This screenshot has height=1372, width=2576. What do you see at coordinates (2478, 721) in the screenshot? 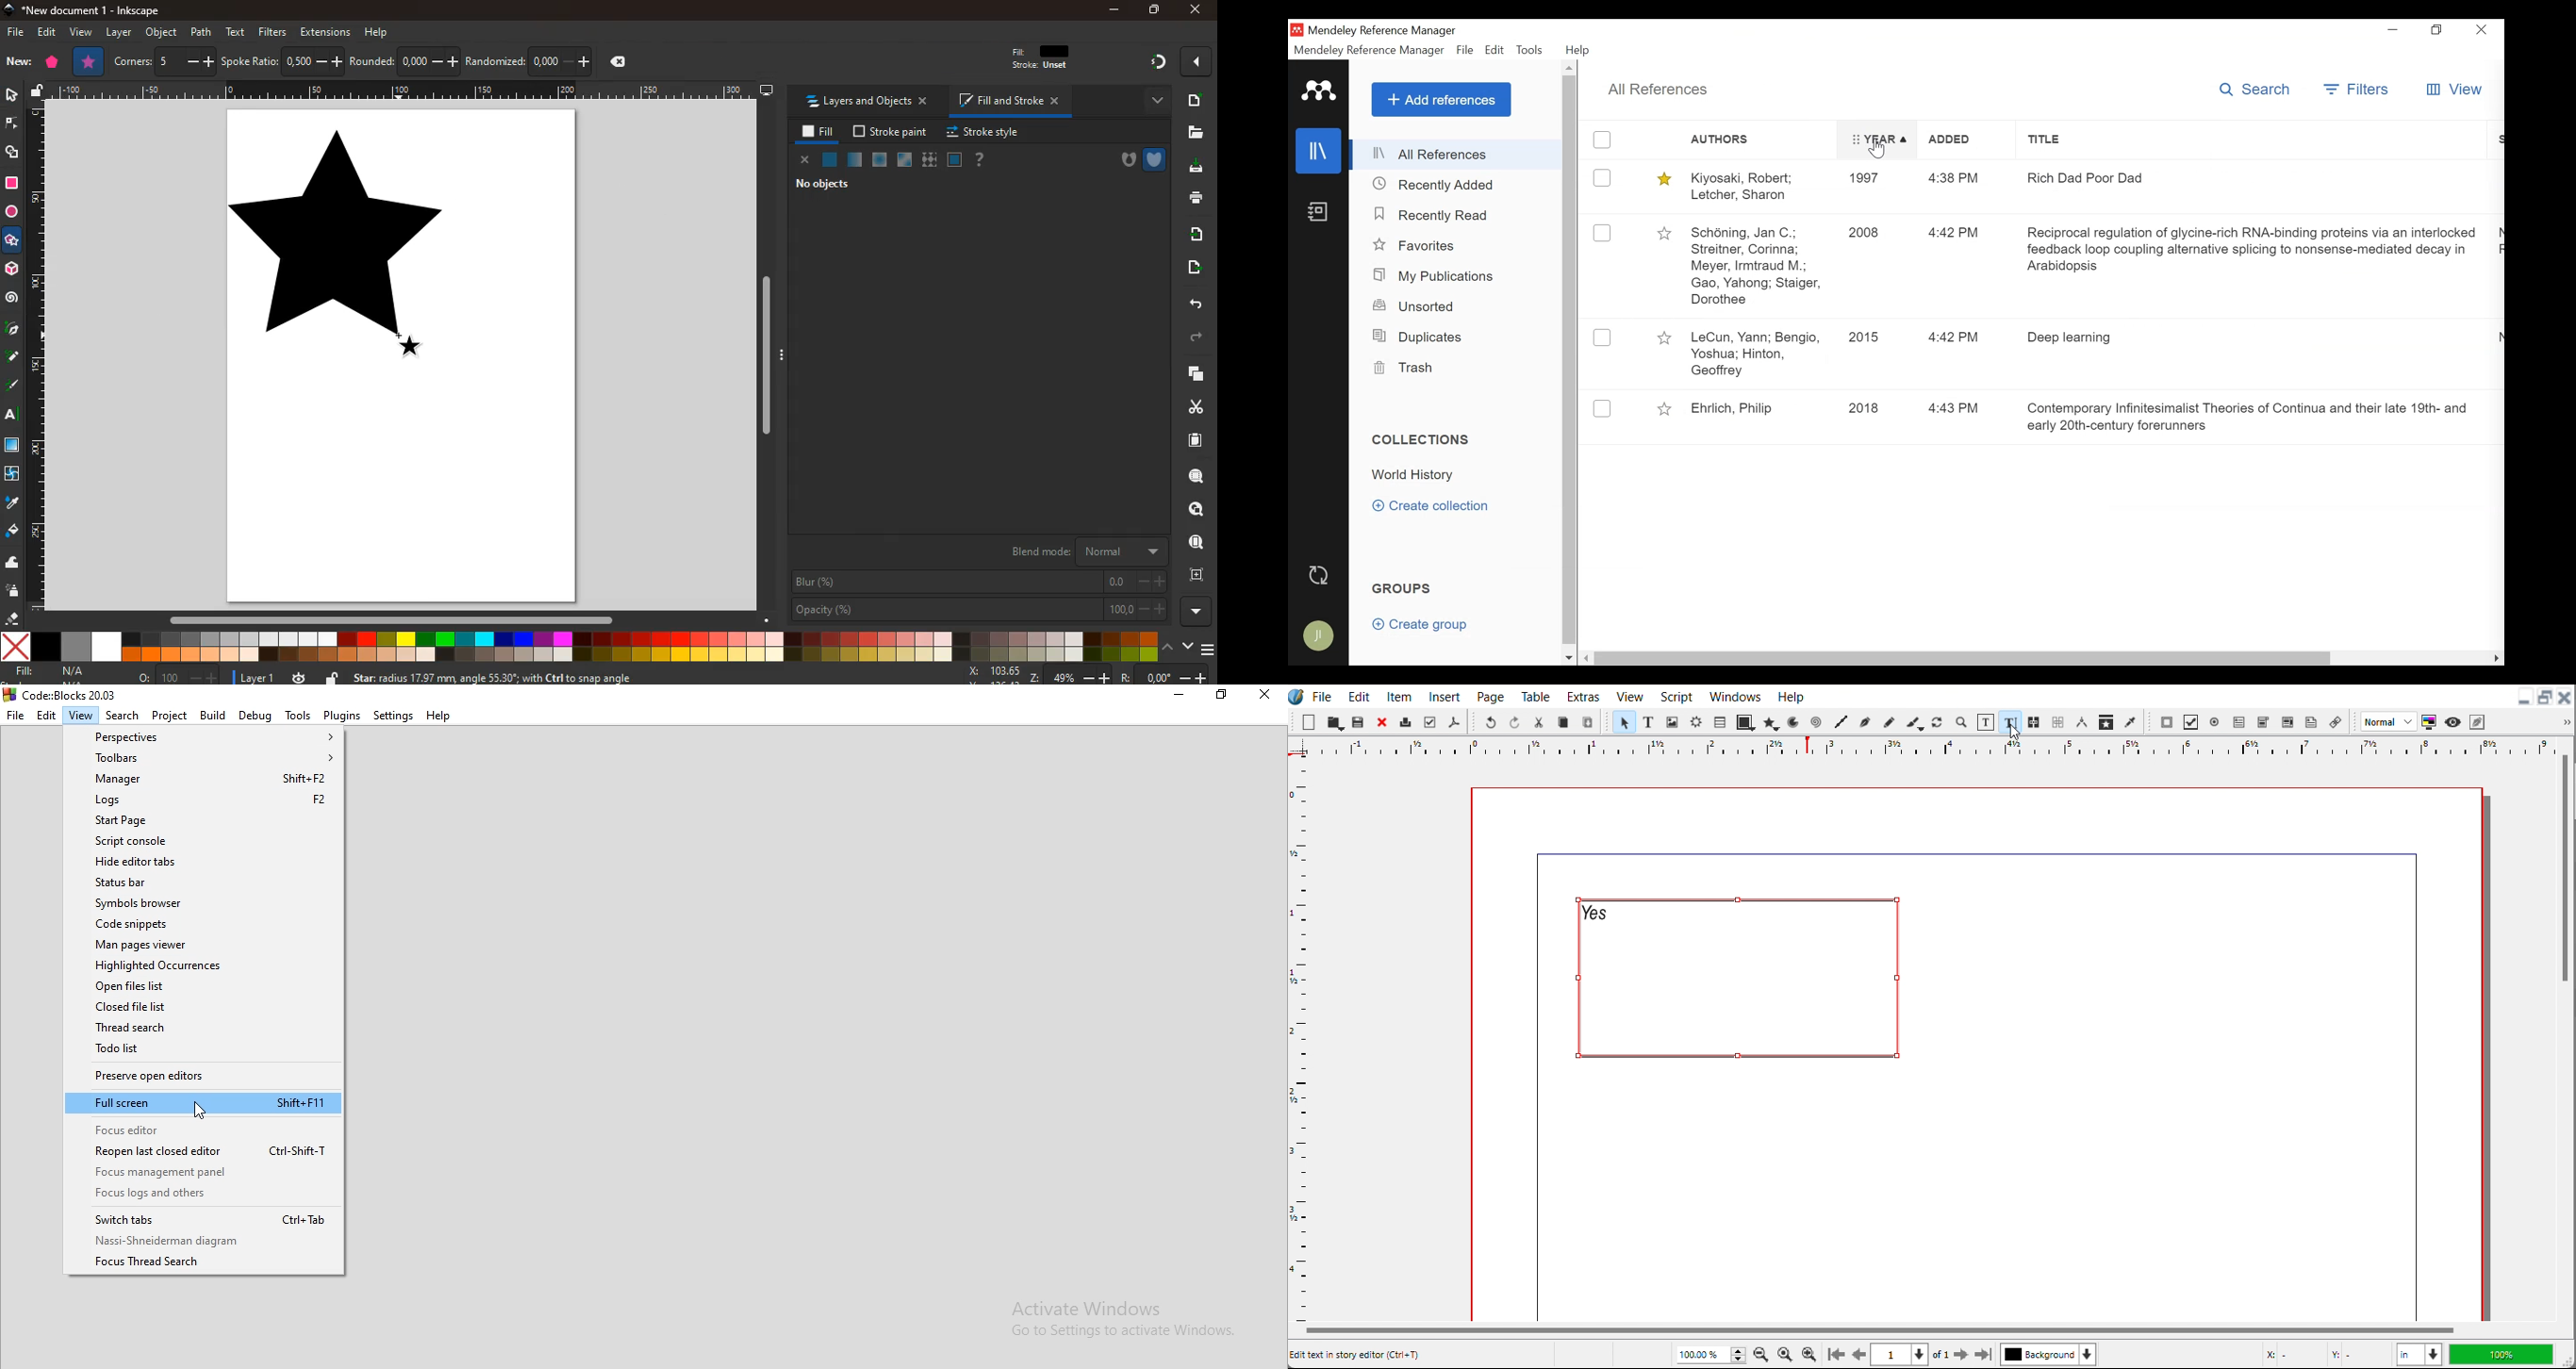
I see `Edit in preview mode` at bounding box center [2478, 721].